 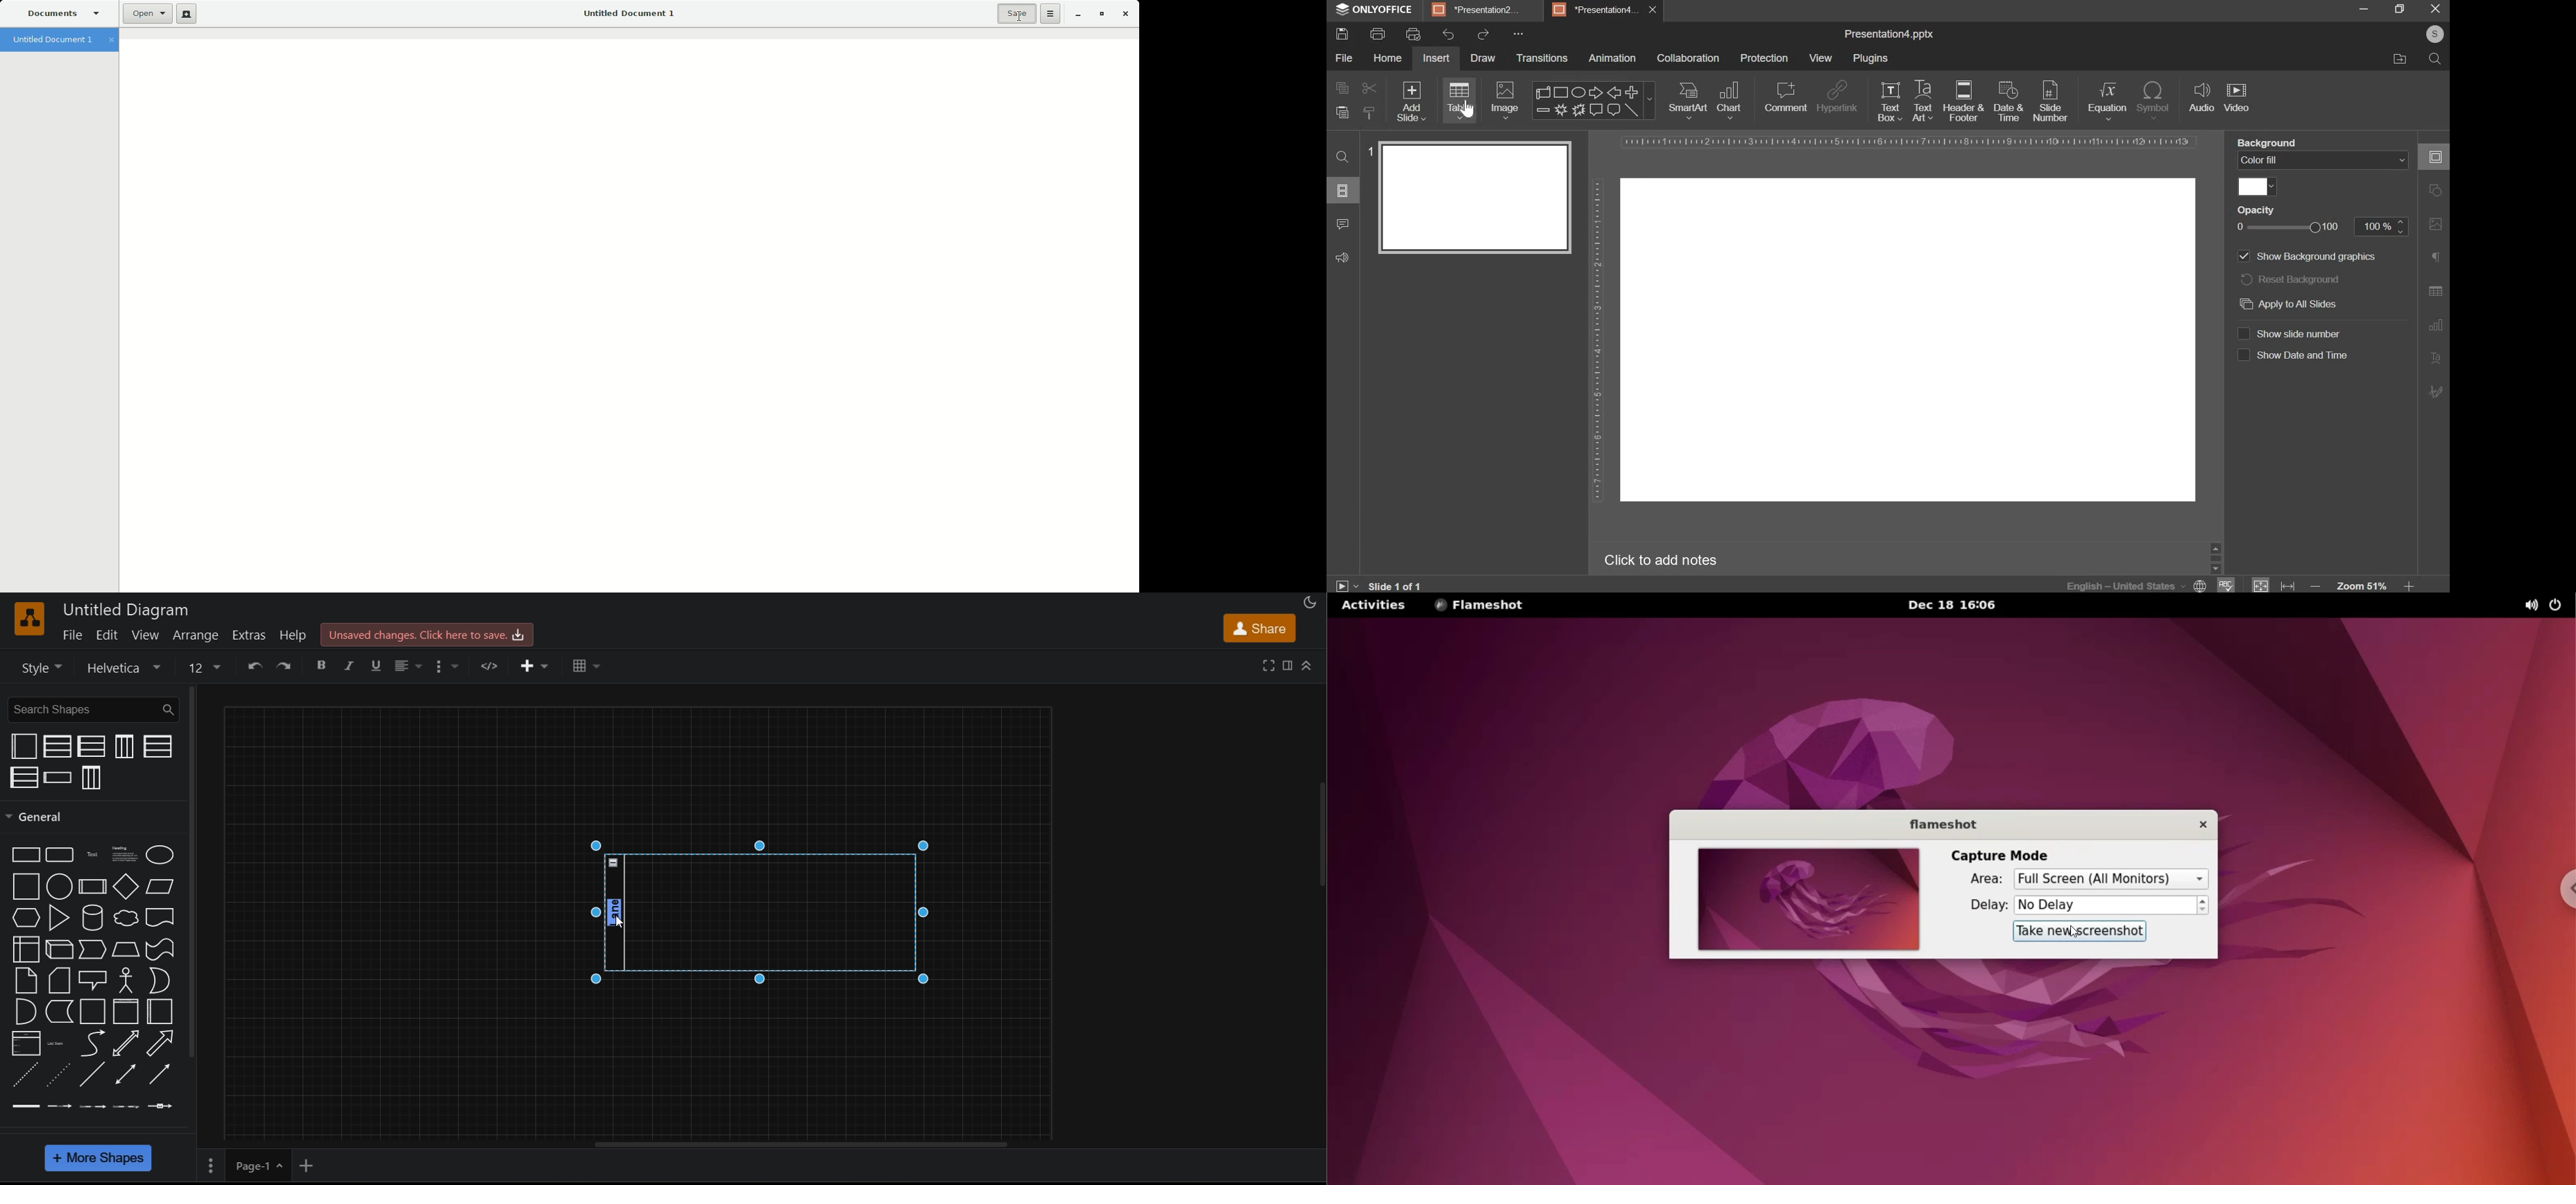 What do you see at coordinates (2437, 357) in the screenshot?
I see `text art` at bounding box center [2437, 357].